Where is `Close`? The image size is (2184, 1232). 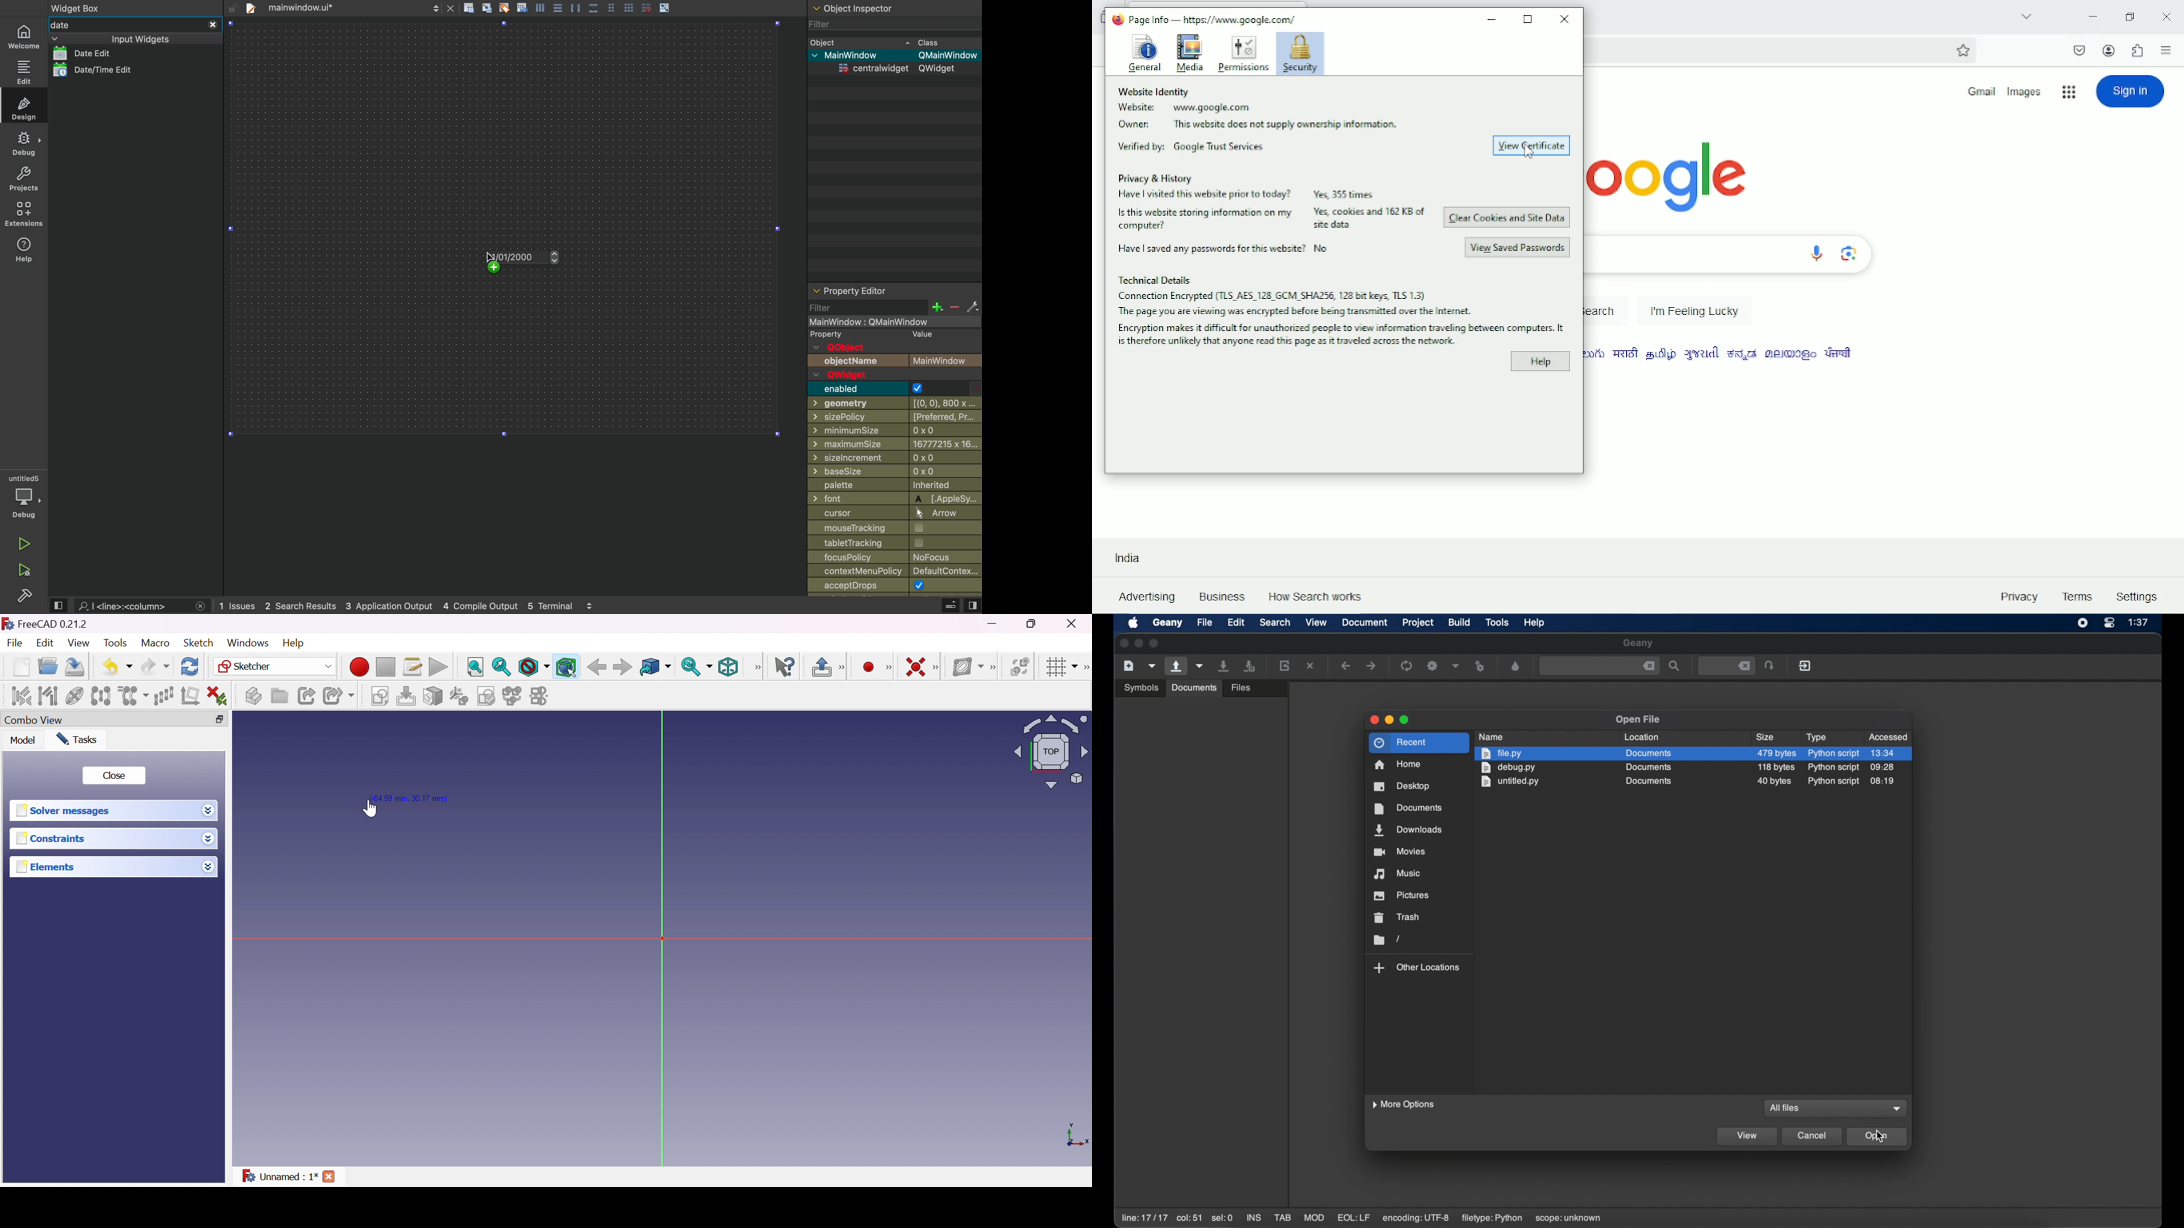
Close is located at coordinates (1073, 624).